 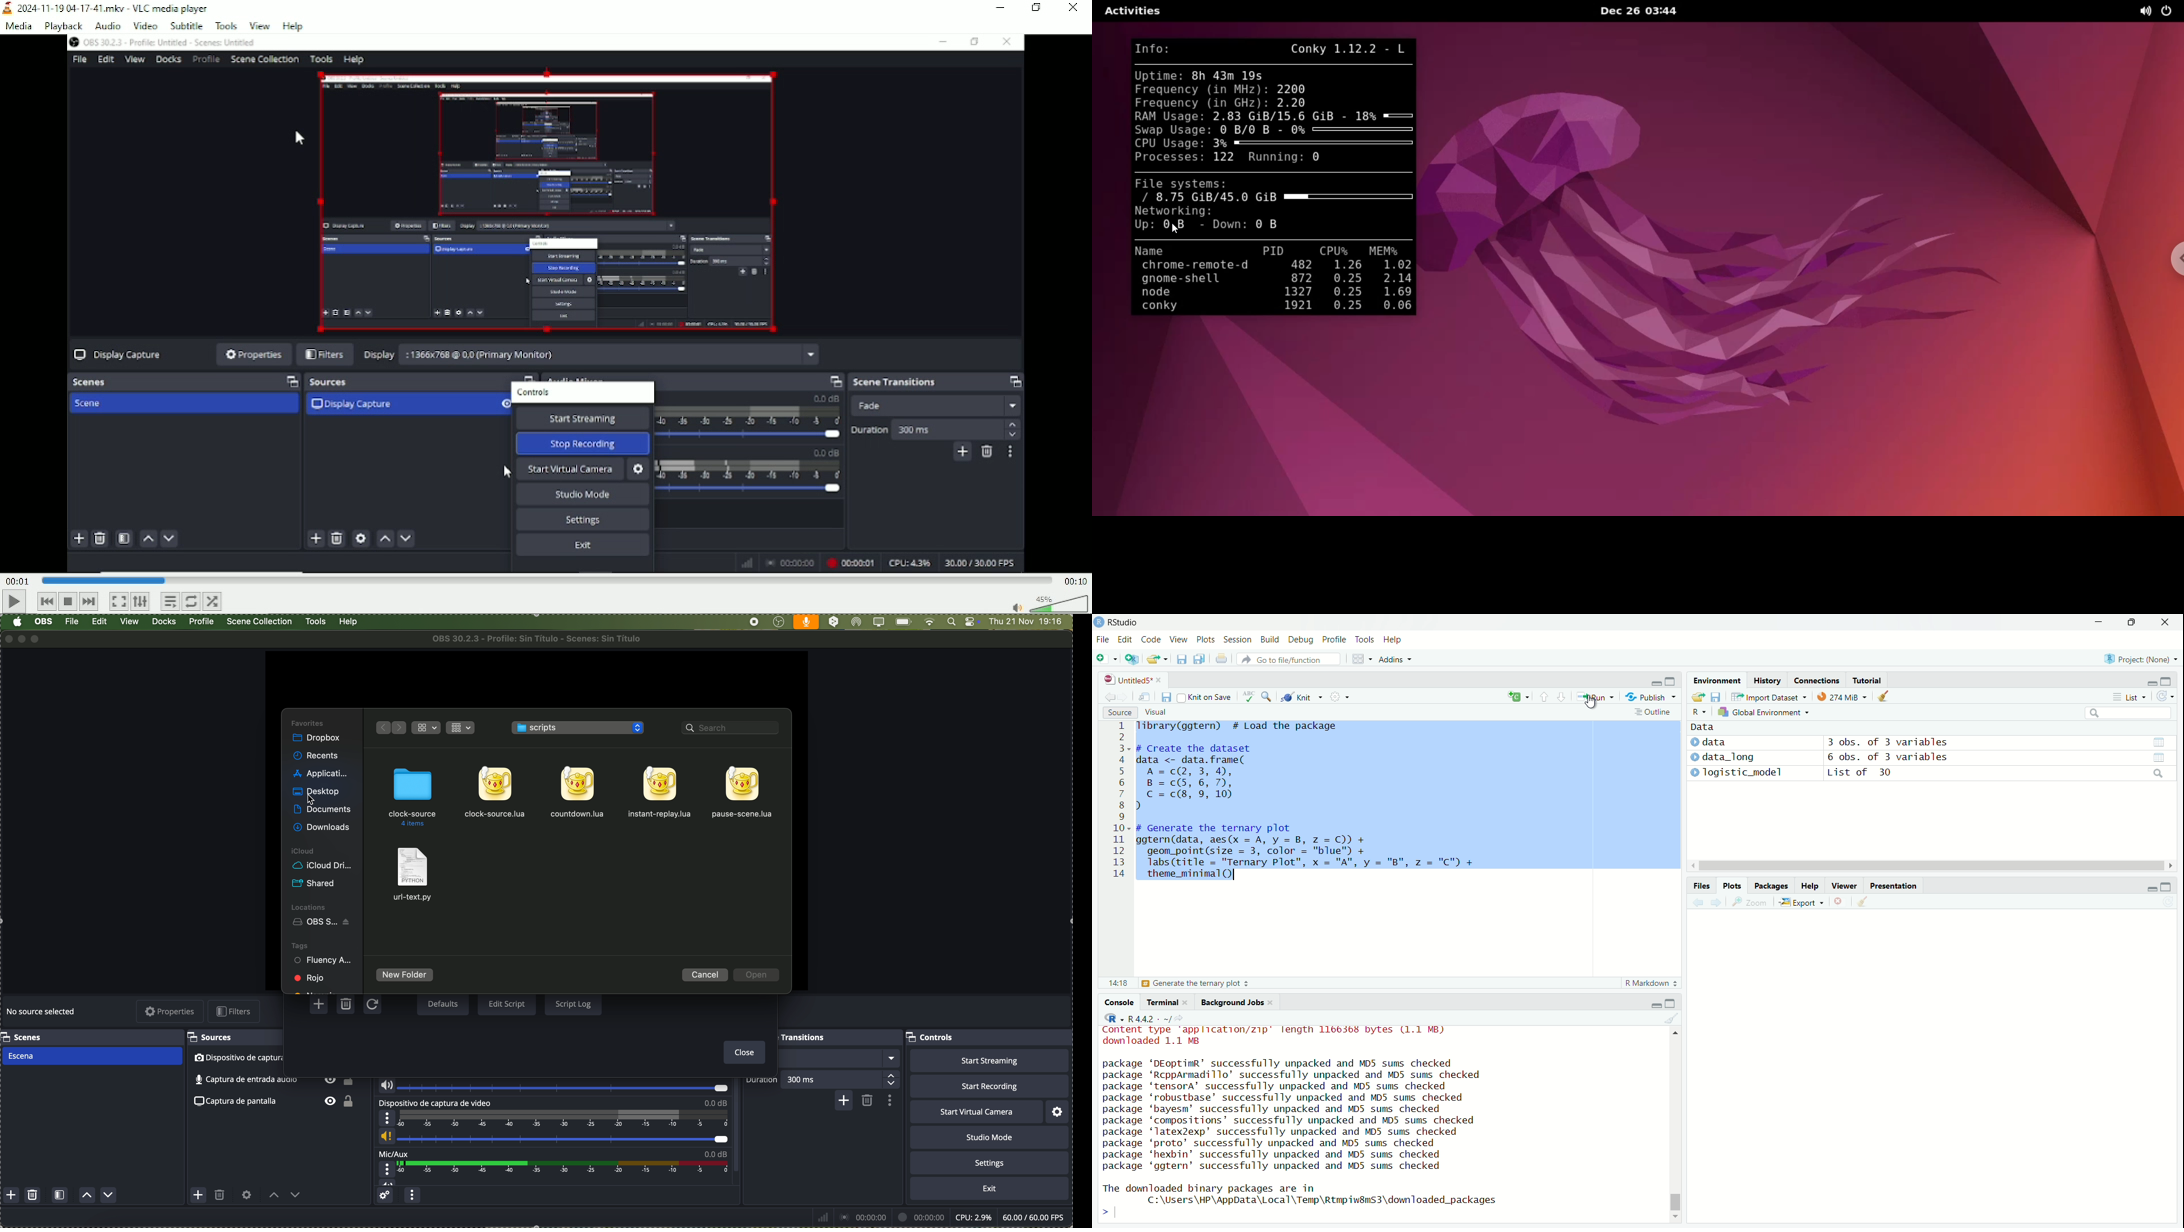 What do you see at coordinates (322, 810) in the screenshot?
I see `documents` at bounding box center [322, 810].